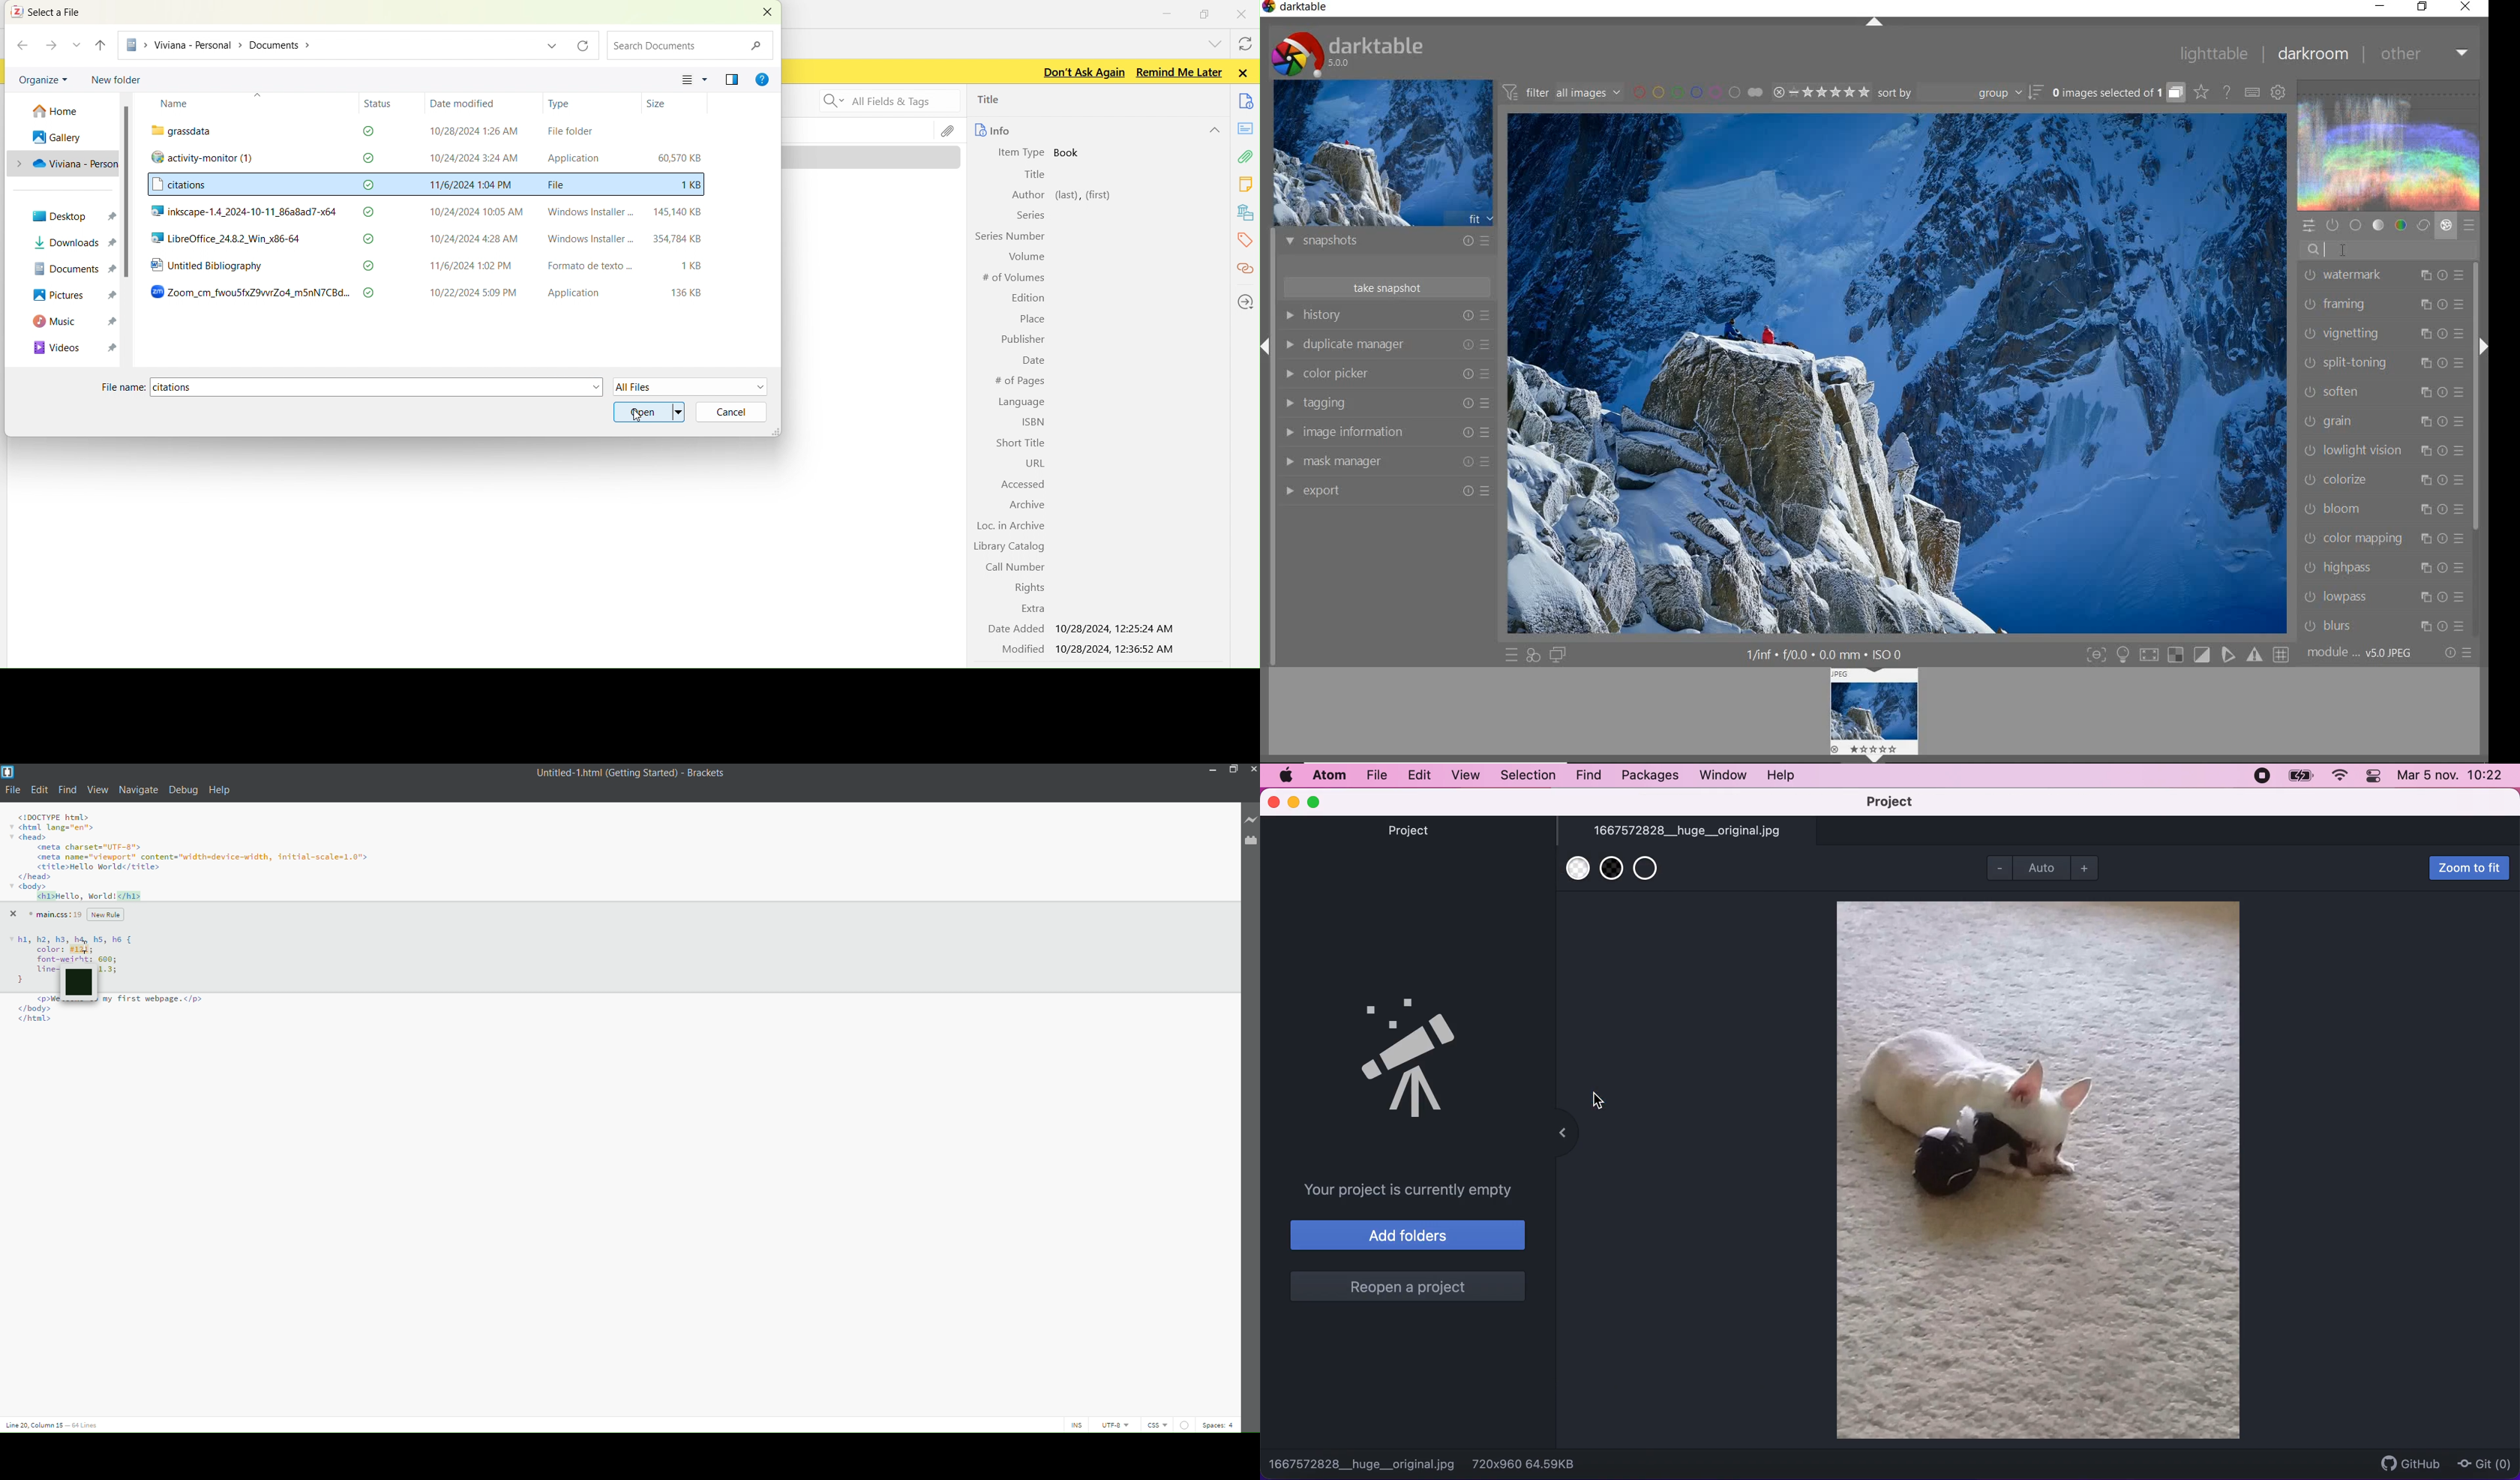 This screenshot has height=1484, width=2520. What do you see at coordinates (63, 268) in the screenshot?
I see `DOCUMENTS` at bounding box center [63, 268].